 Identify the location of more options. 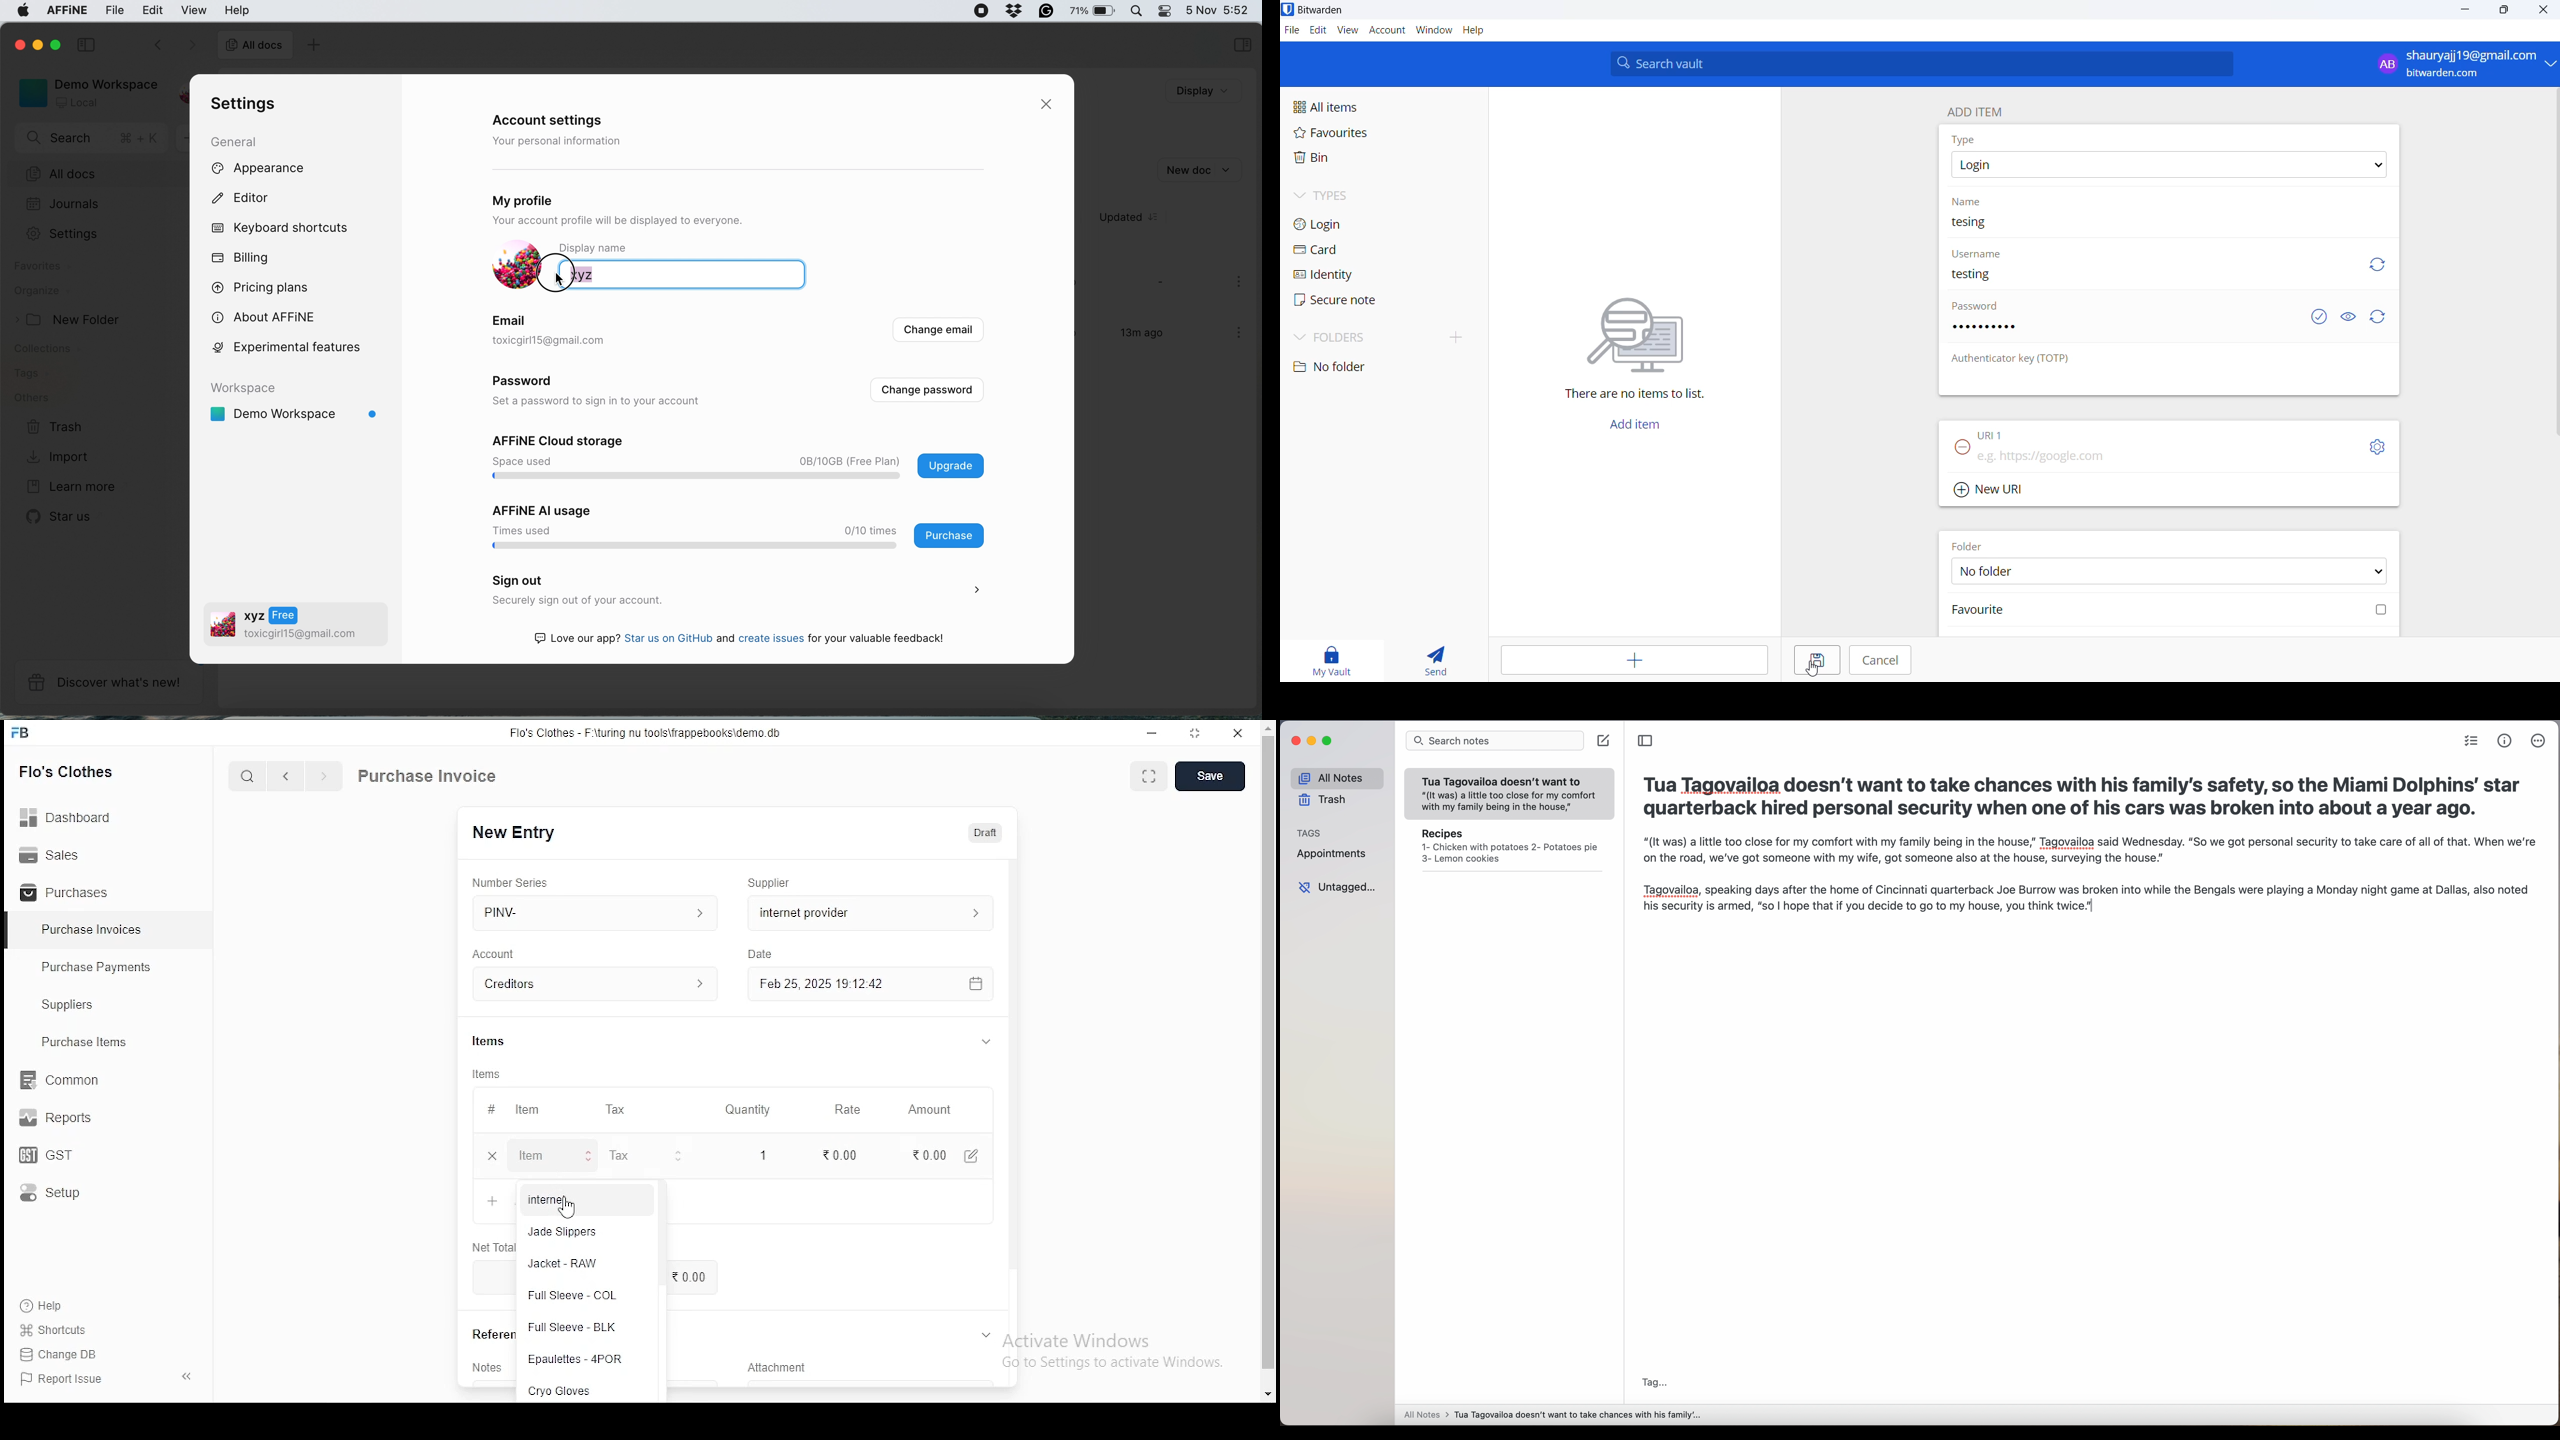
(1241, 334).